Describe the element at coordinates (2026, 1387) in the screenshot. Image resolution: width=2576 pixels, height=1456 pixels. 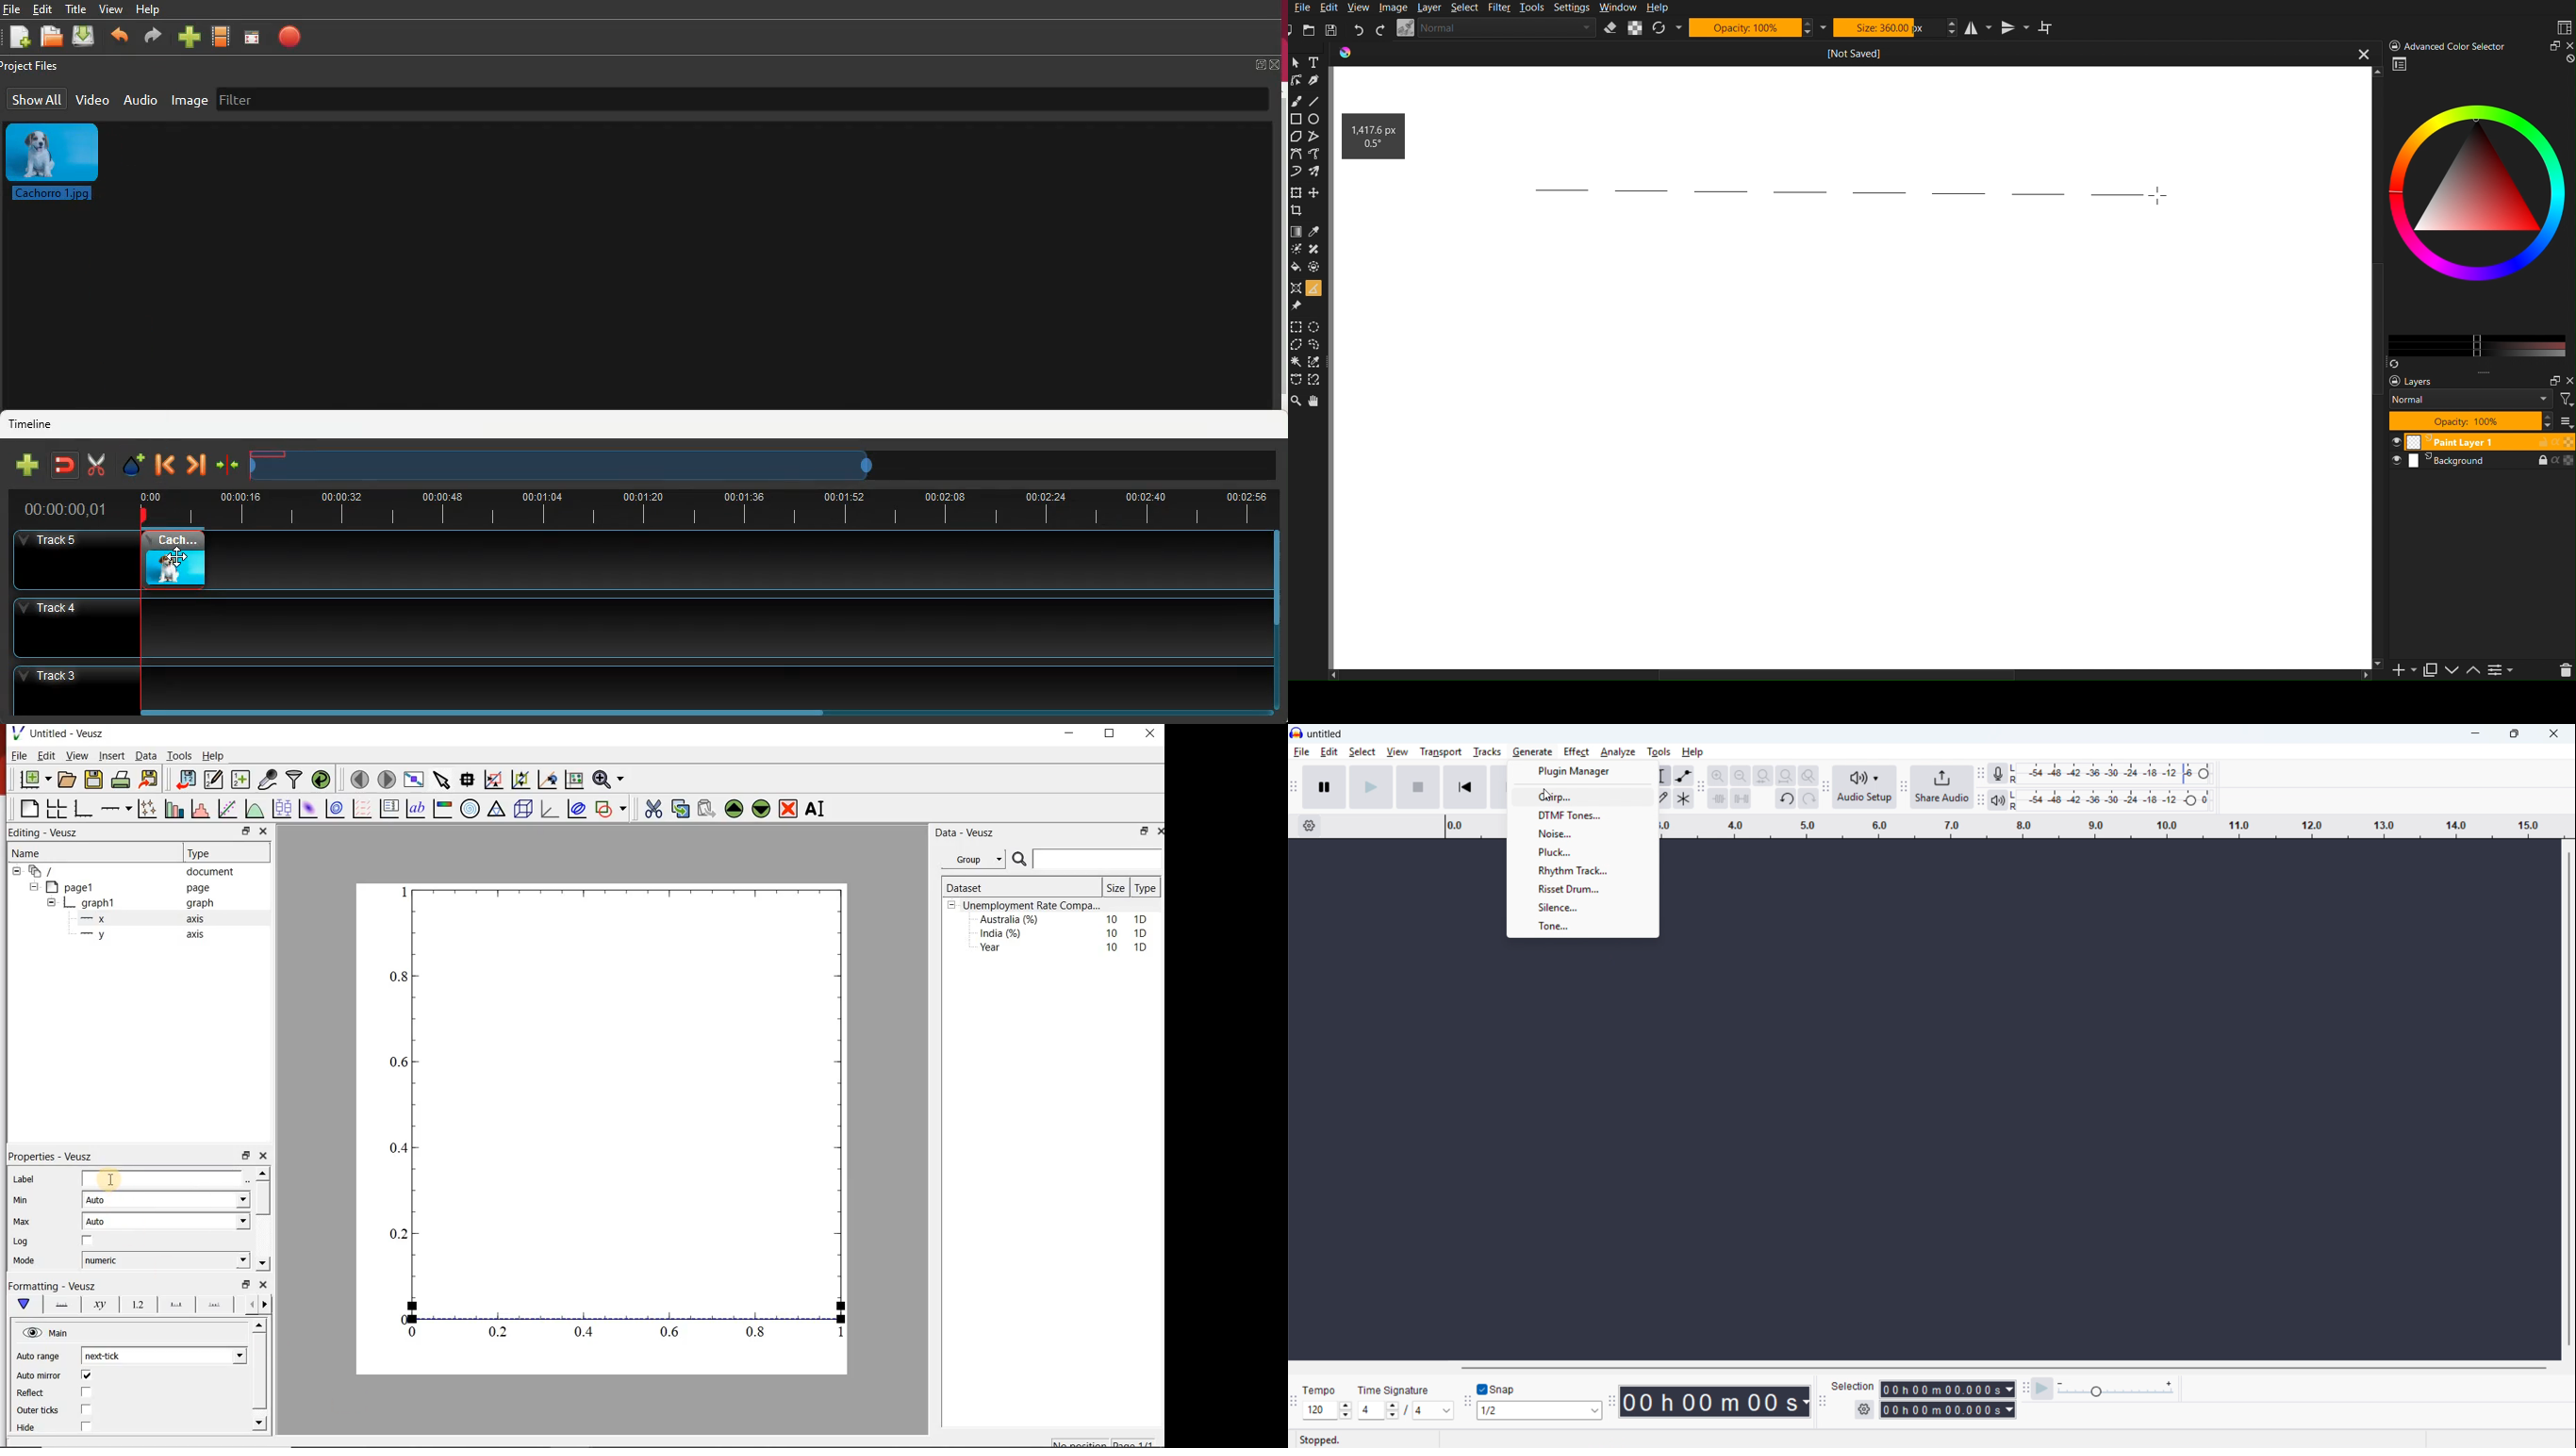
I see `Play at speed toolbar ` at that location.